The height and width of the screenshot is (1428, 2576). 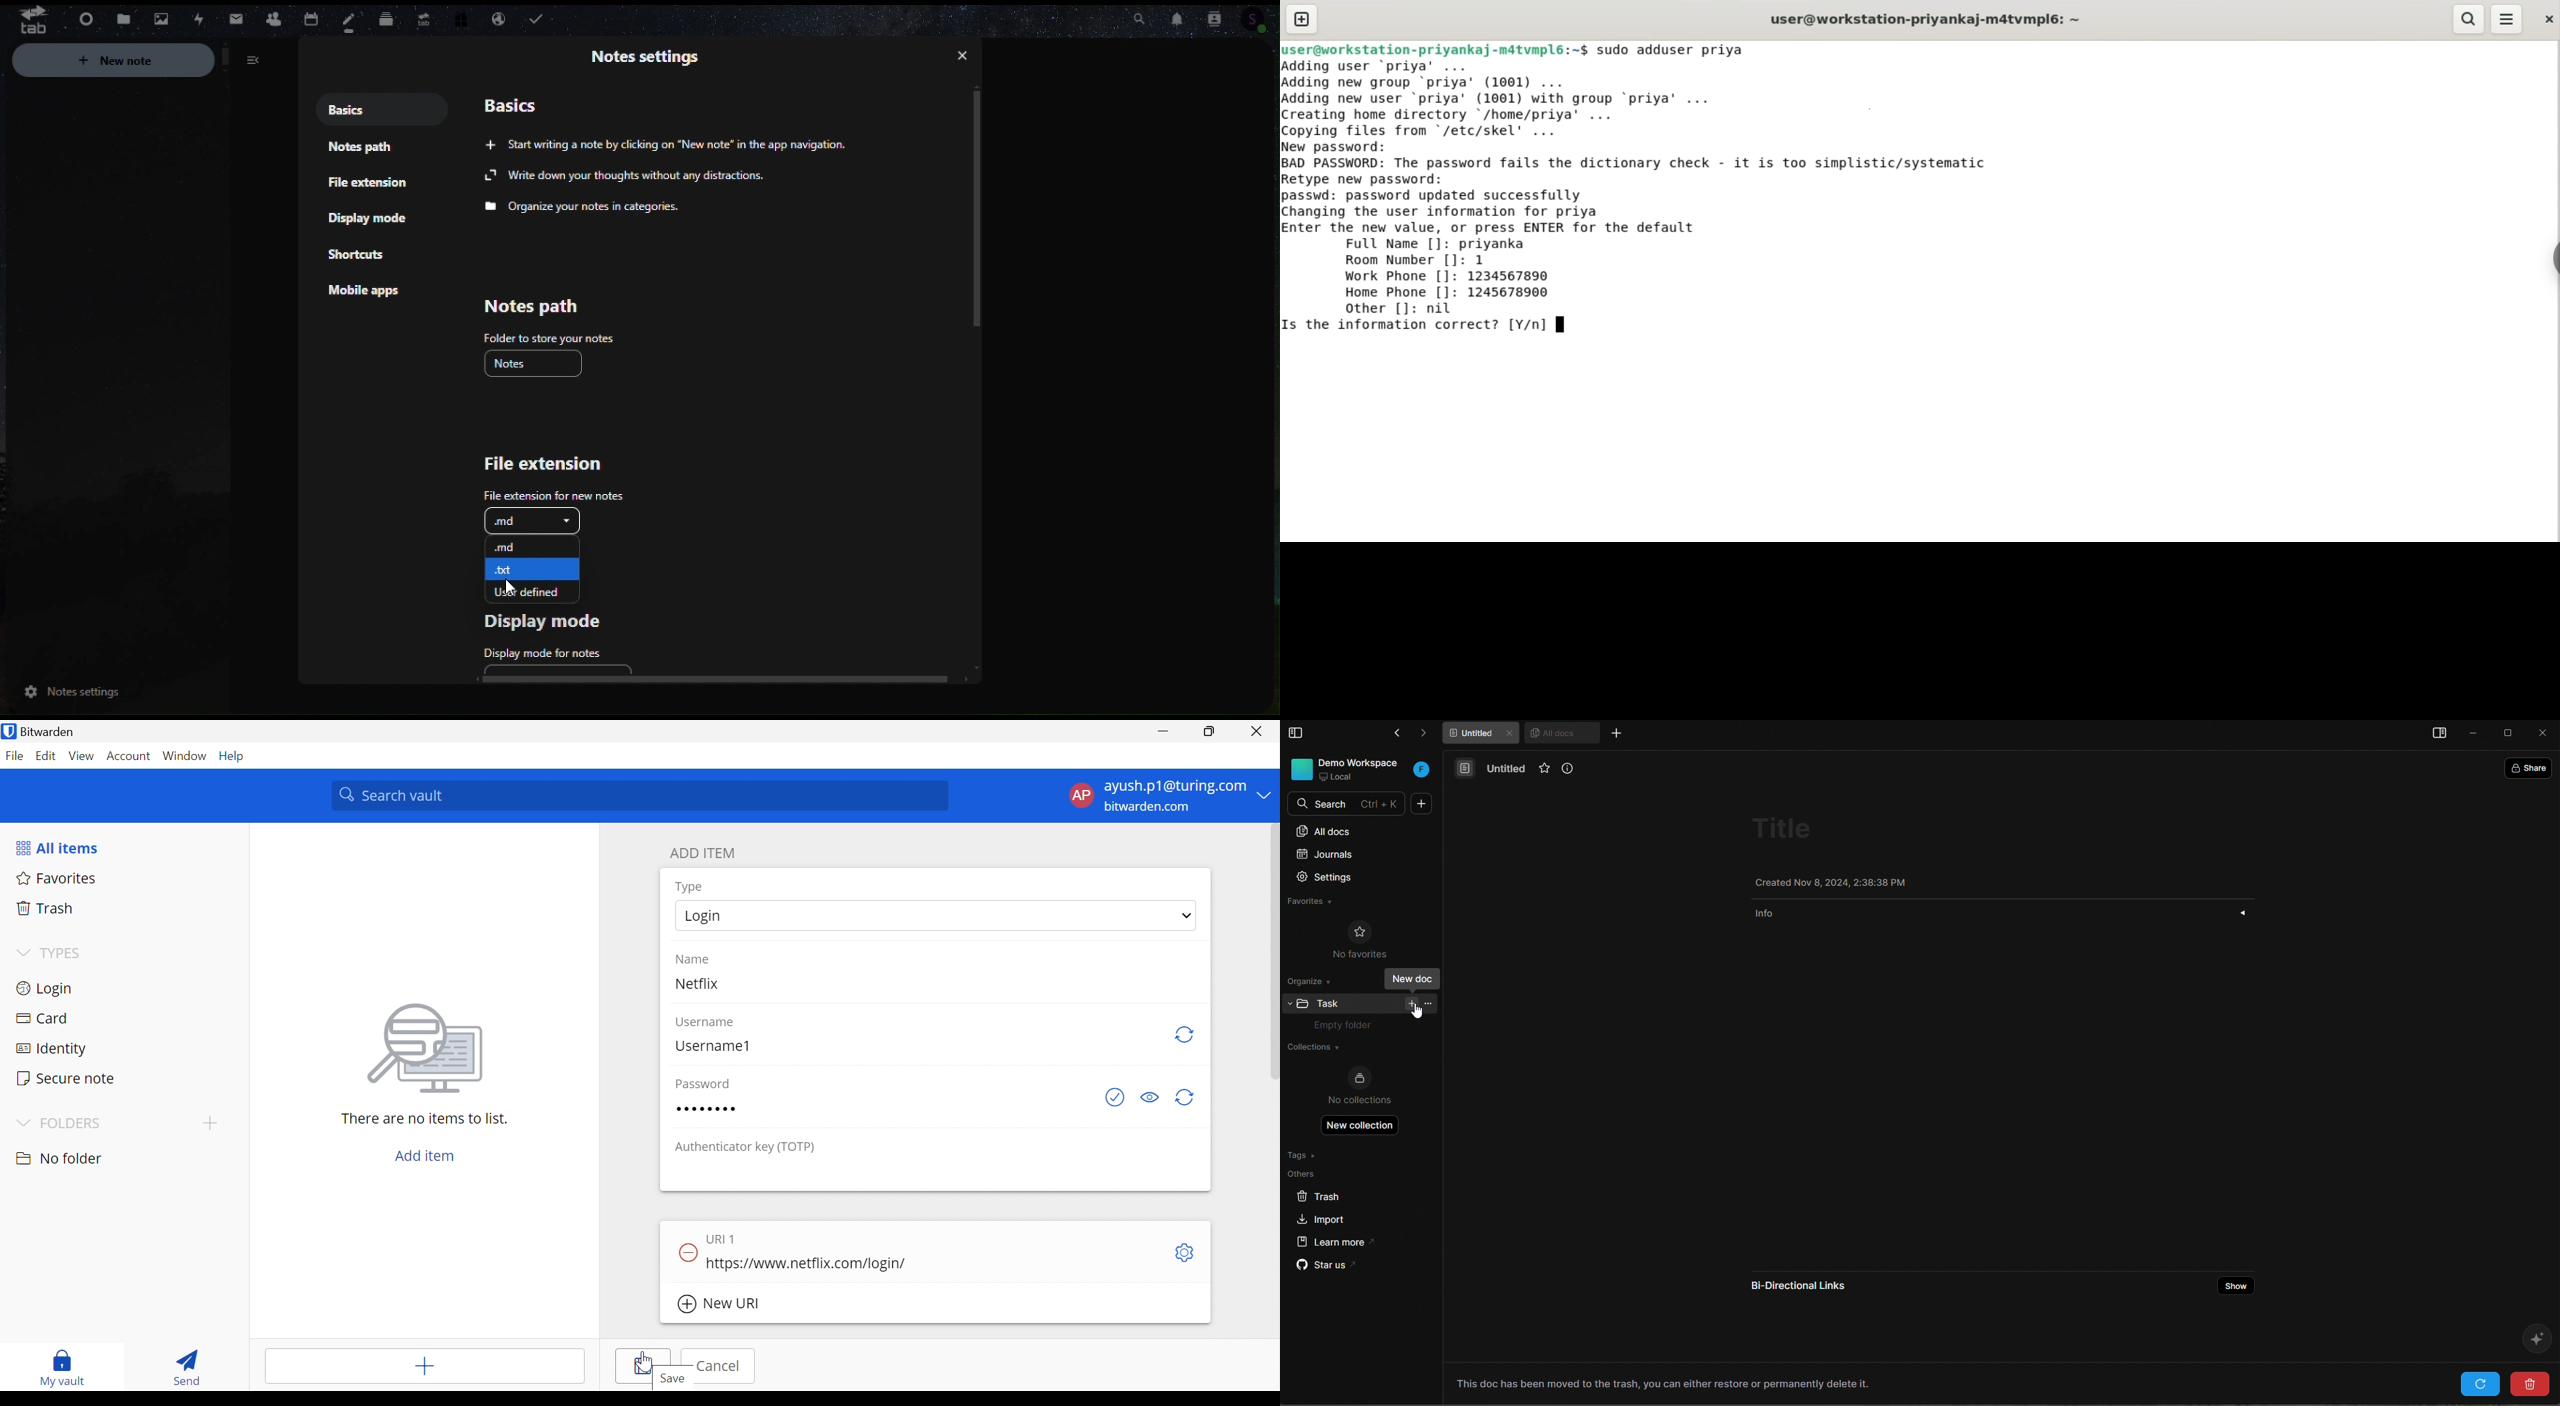 What do you see at coordinates (1182, 20) in the screenshot?
I see `Notifications` at bounding box center [1182, 20].